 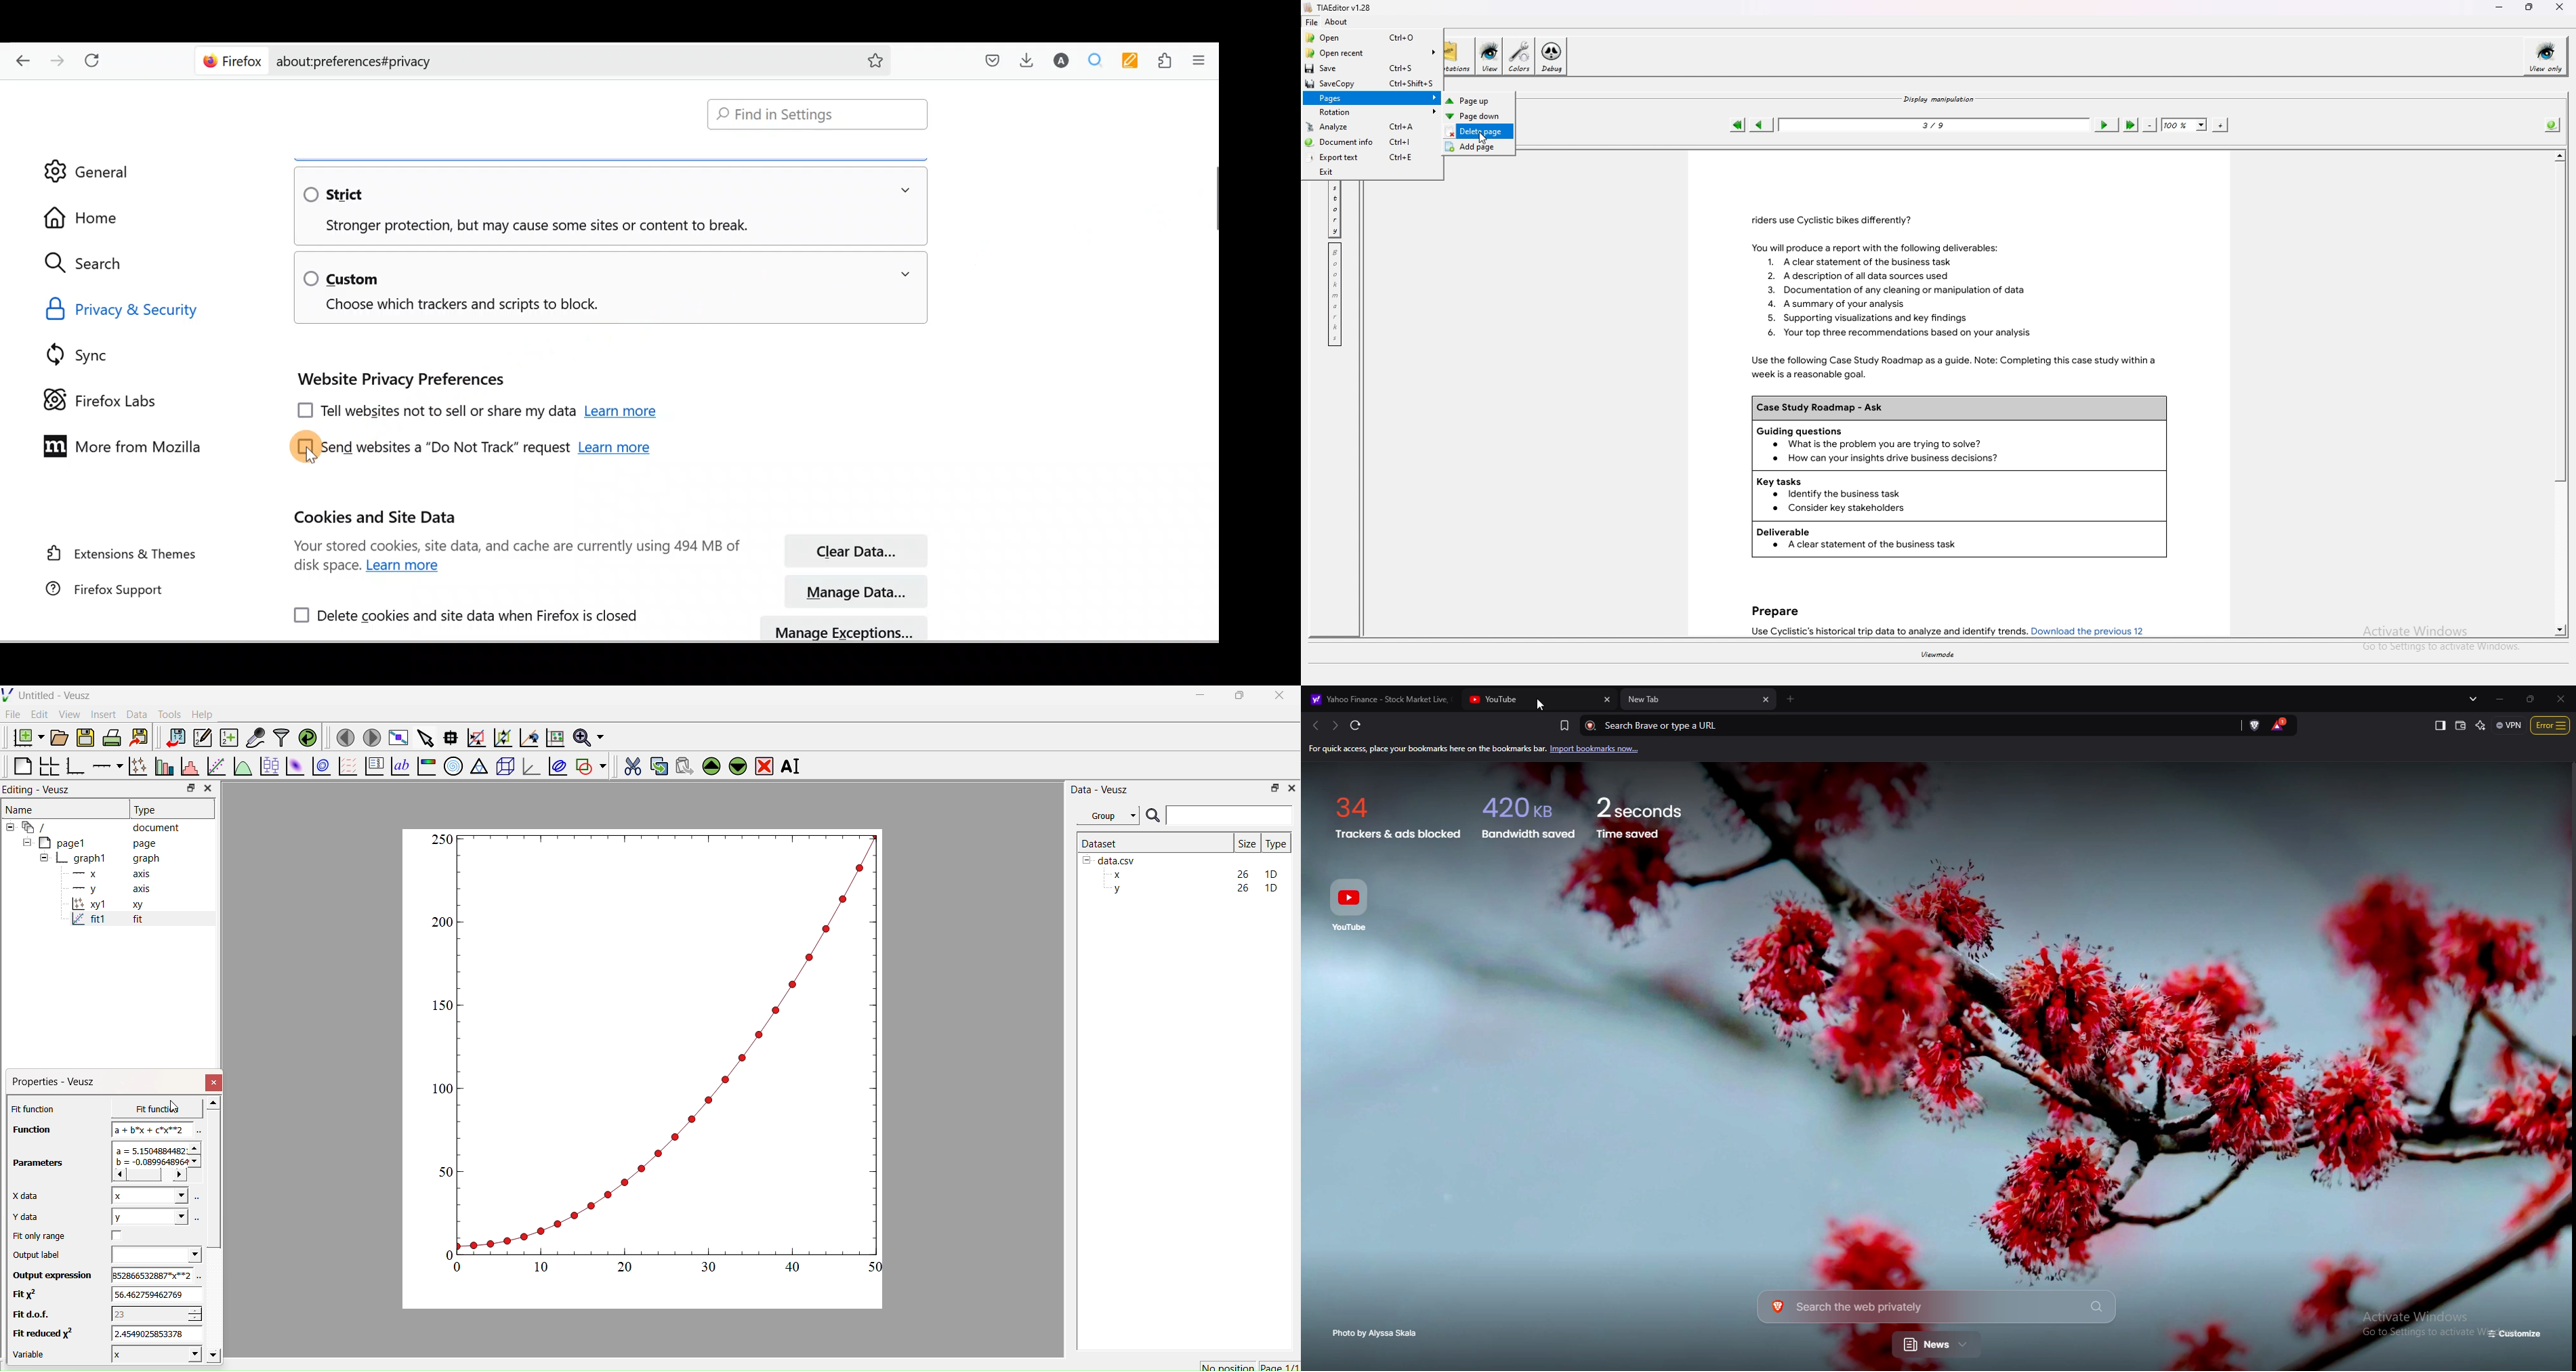 What do you see at coordinates (379, 517) in the screenshot?
I see `Cookies and site data` at bounding box center [379, 517].